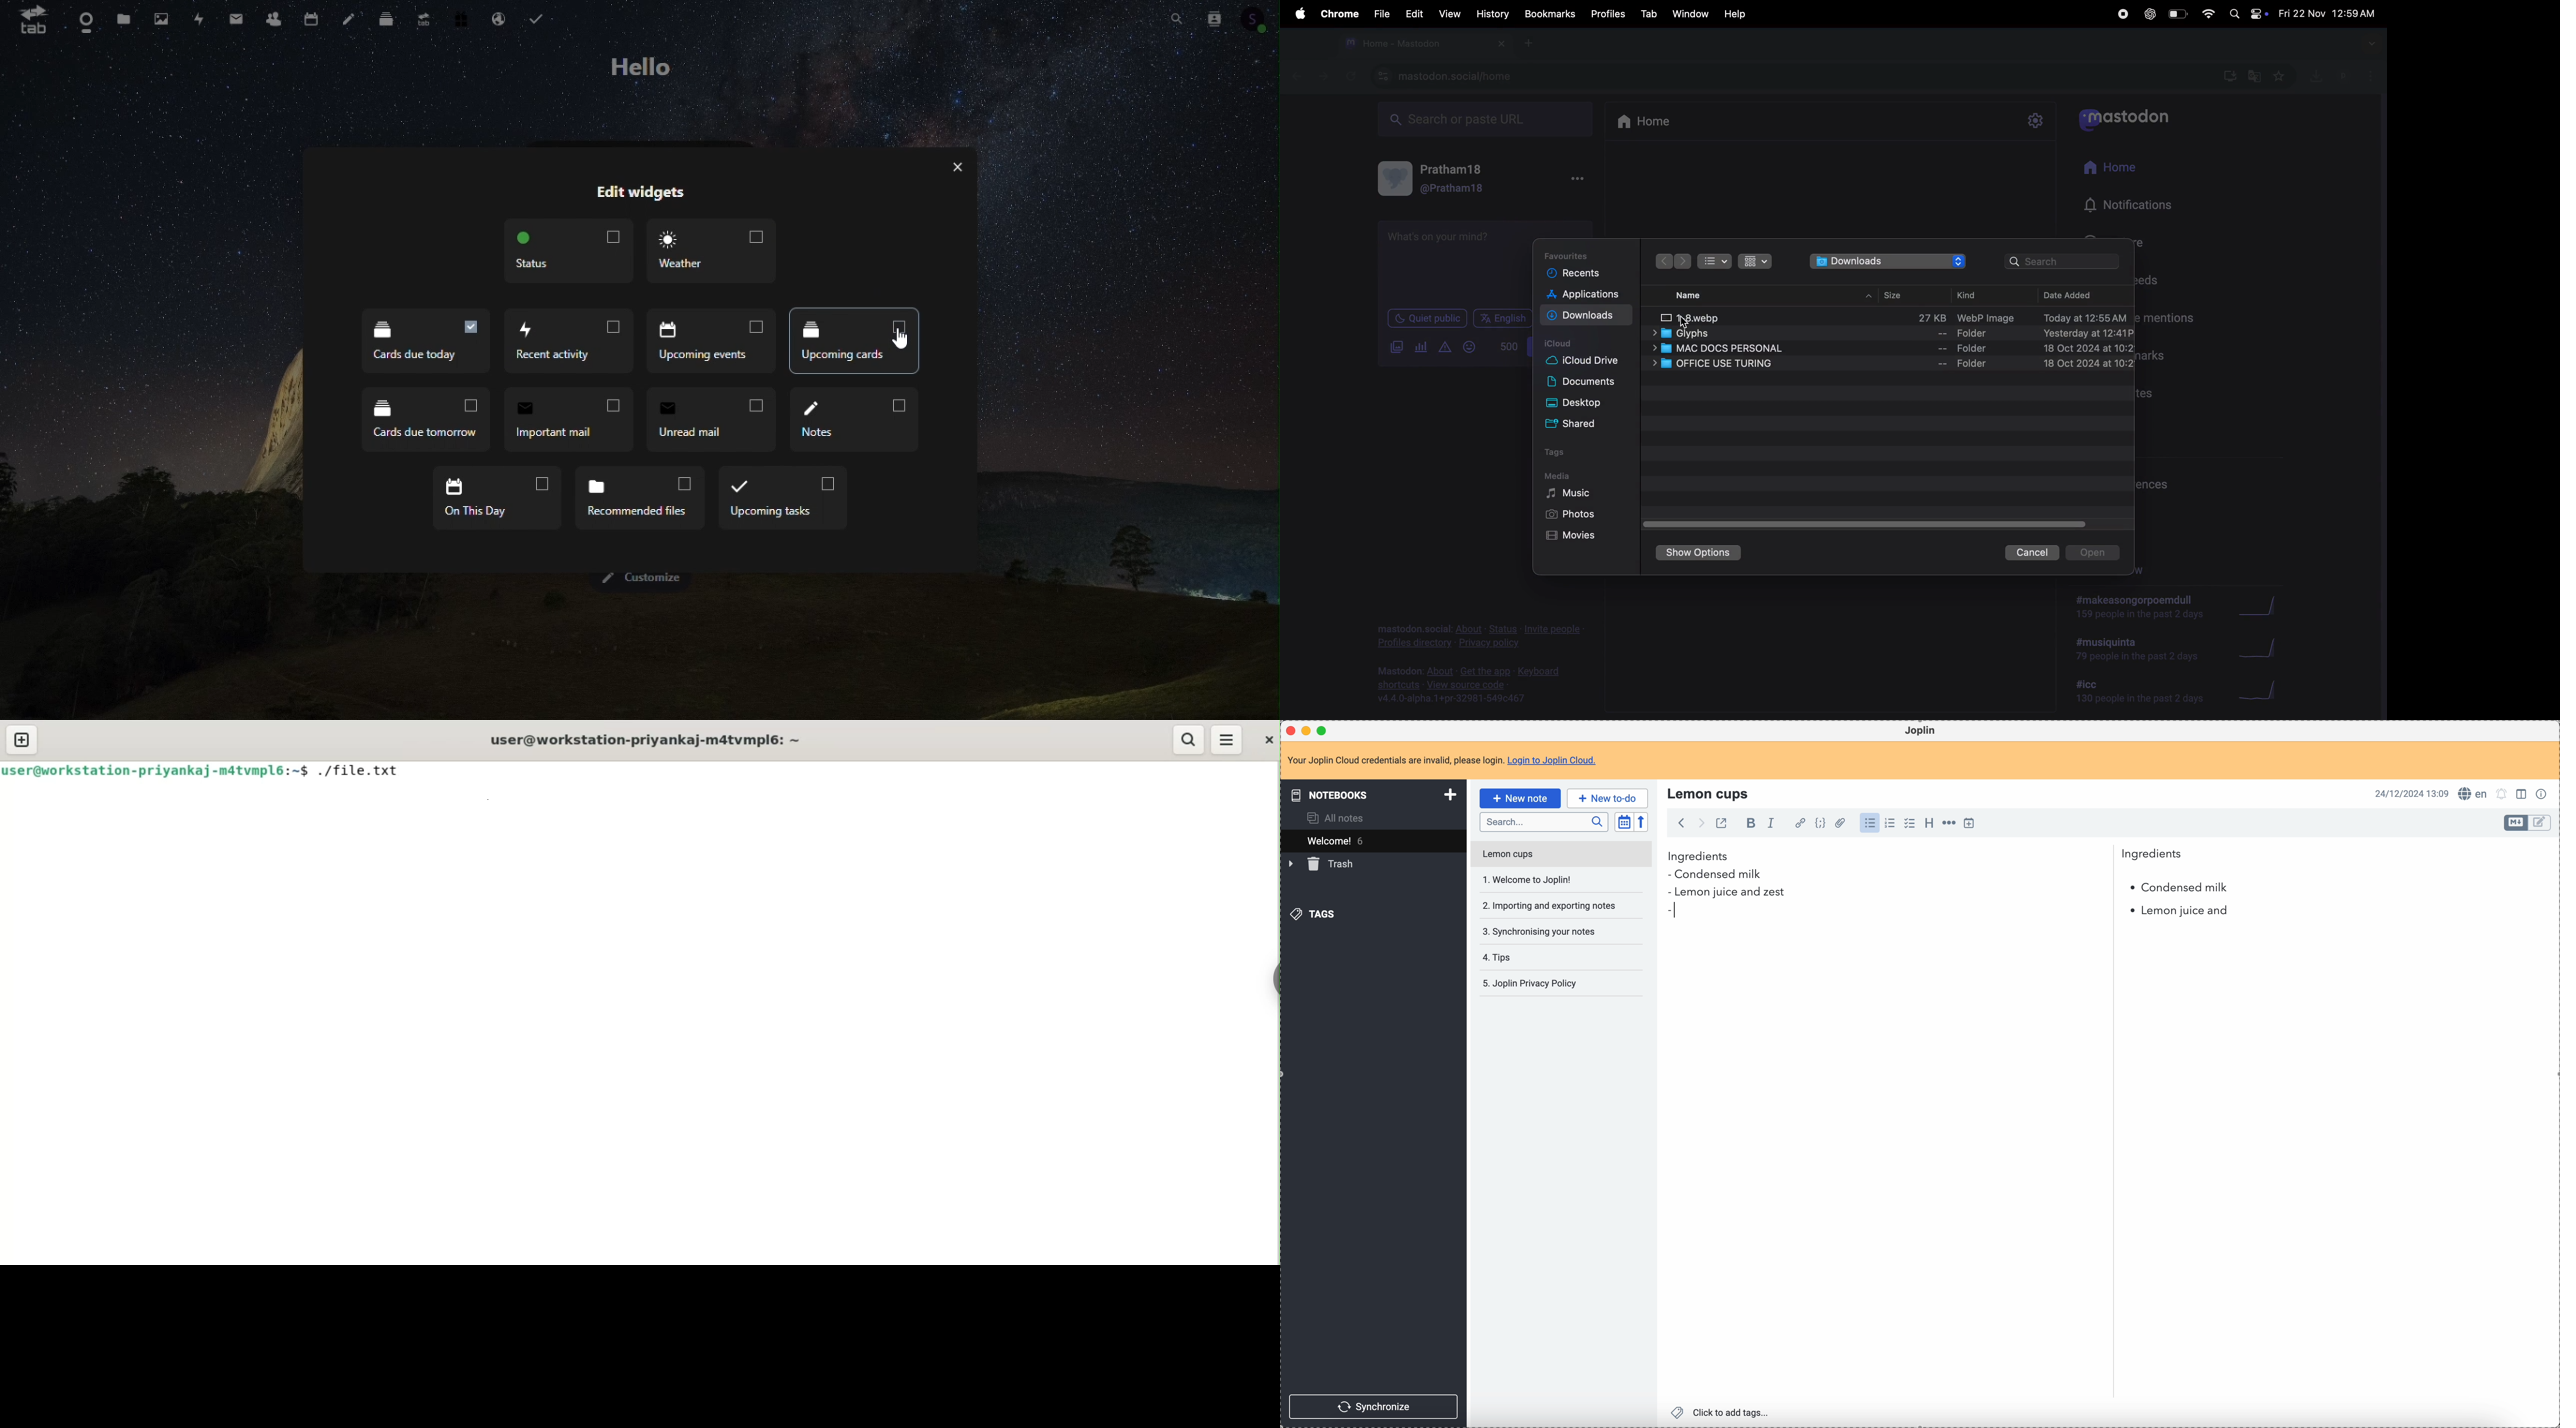 The width and height of the screenshot is (2576, 1428). I want to click on bold, so click(1748, 824).